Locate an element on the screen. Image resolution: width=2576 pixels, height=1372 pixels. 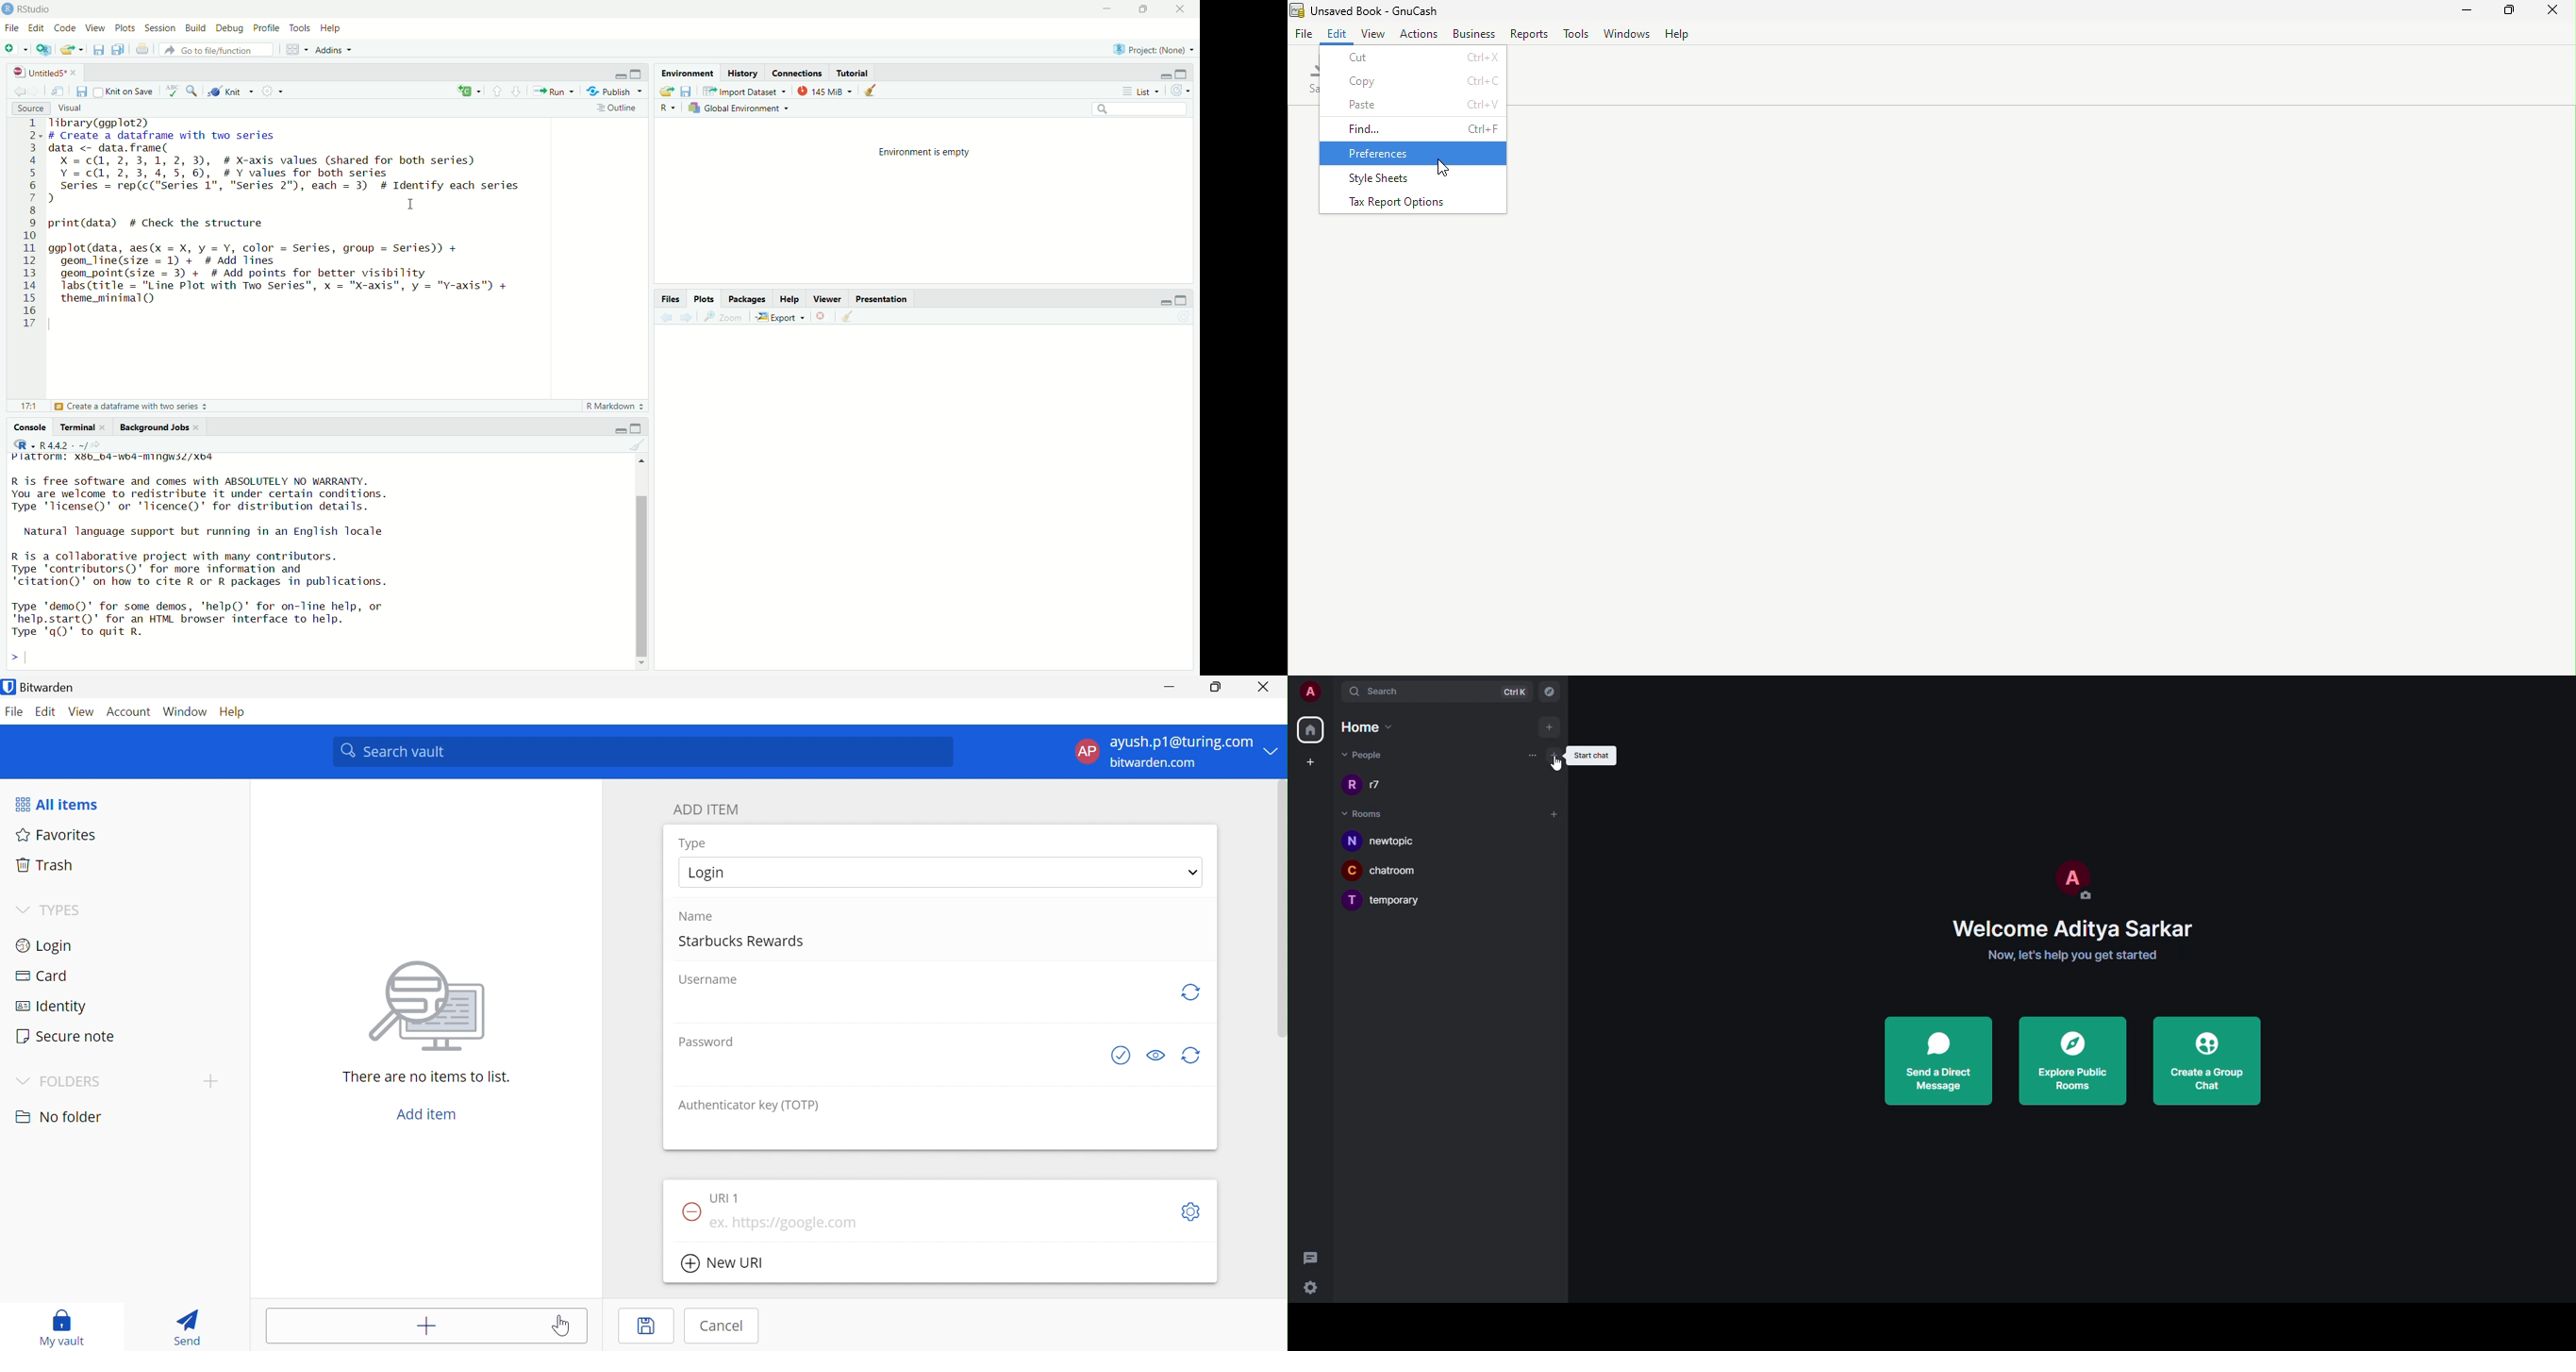
Show in new window is located at coordinates (59, 91).